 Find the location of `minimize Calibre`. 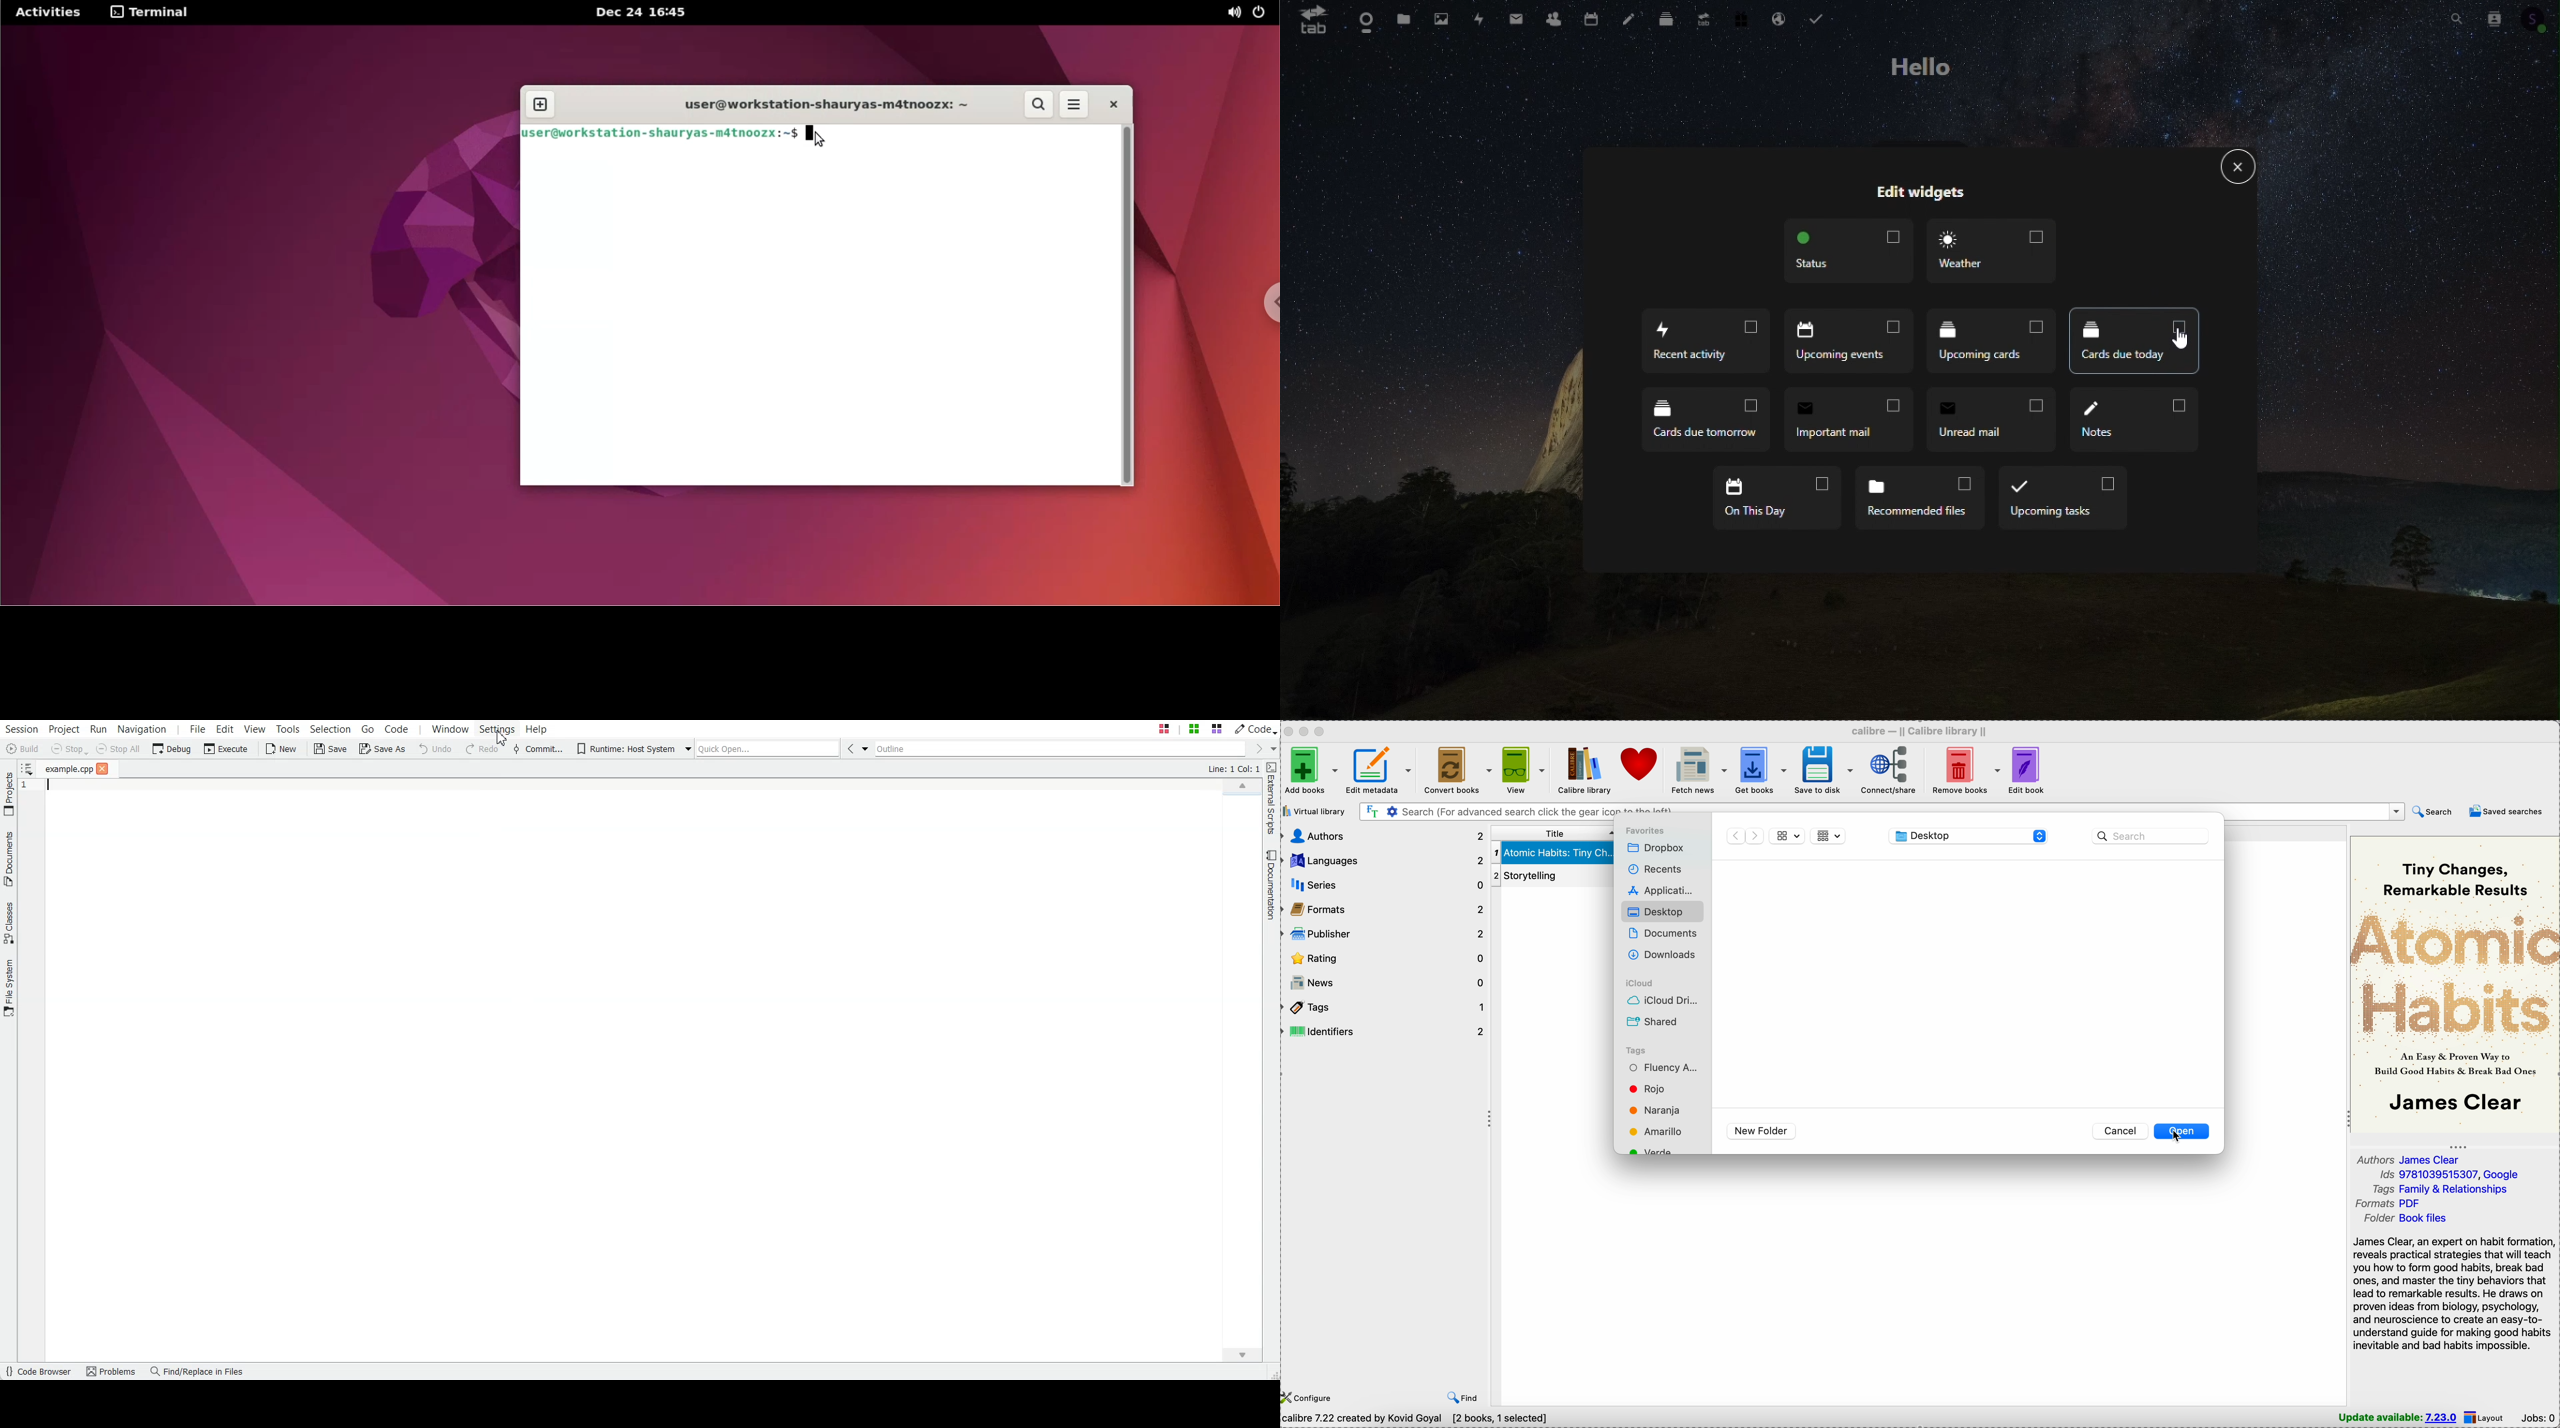

minimize Calibre is located at coordinates (1306, 731).